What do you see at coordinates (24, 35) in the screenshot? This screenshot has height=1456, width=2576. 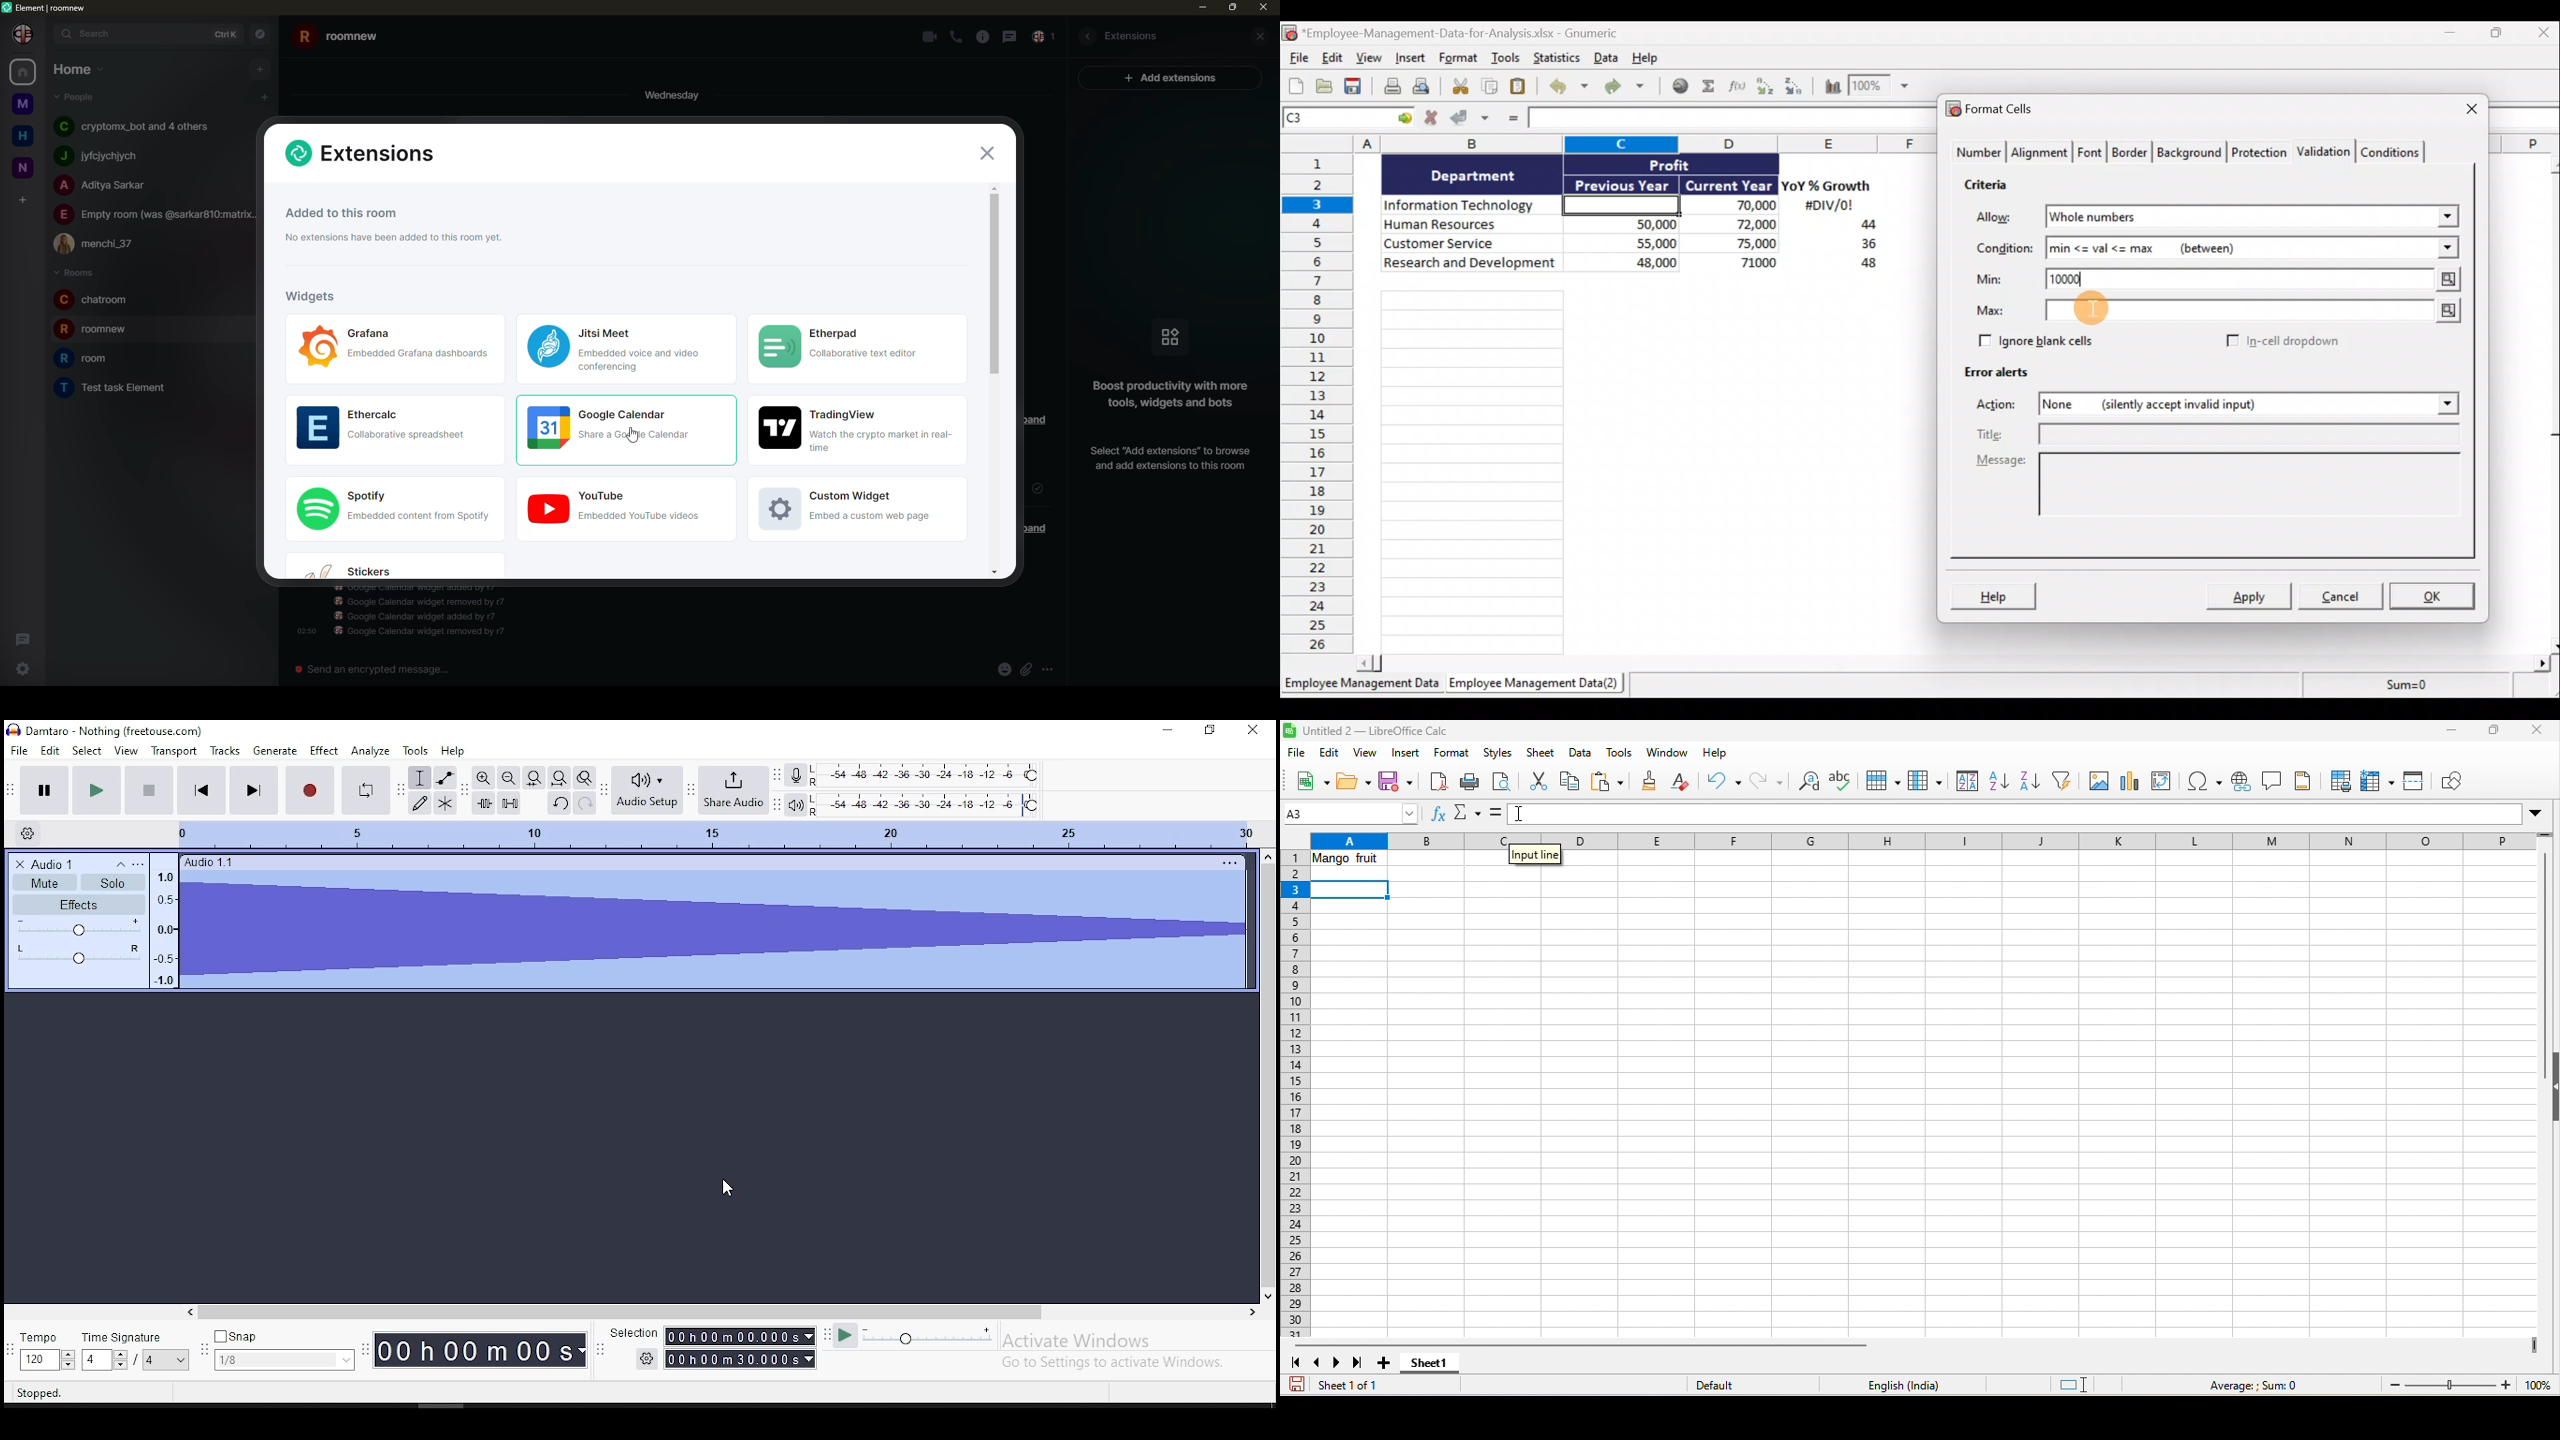 I see `profile` at bounding box center [24, 35].